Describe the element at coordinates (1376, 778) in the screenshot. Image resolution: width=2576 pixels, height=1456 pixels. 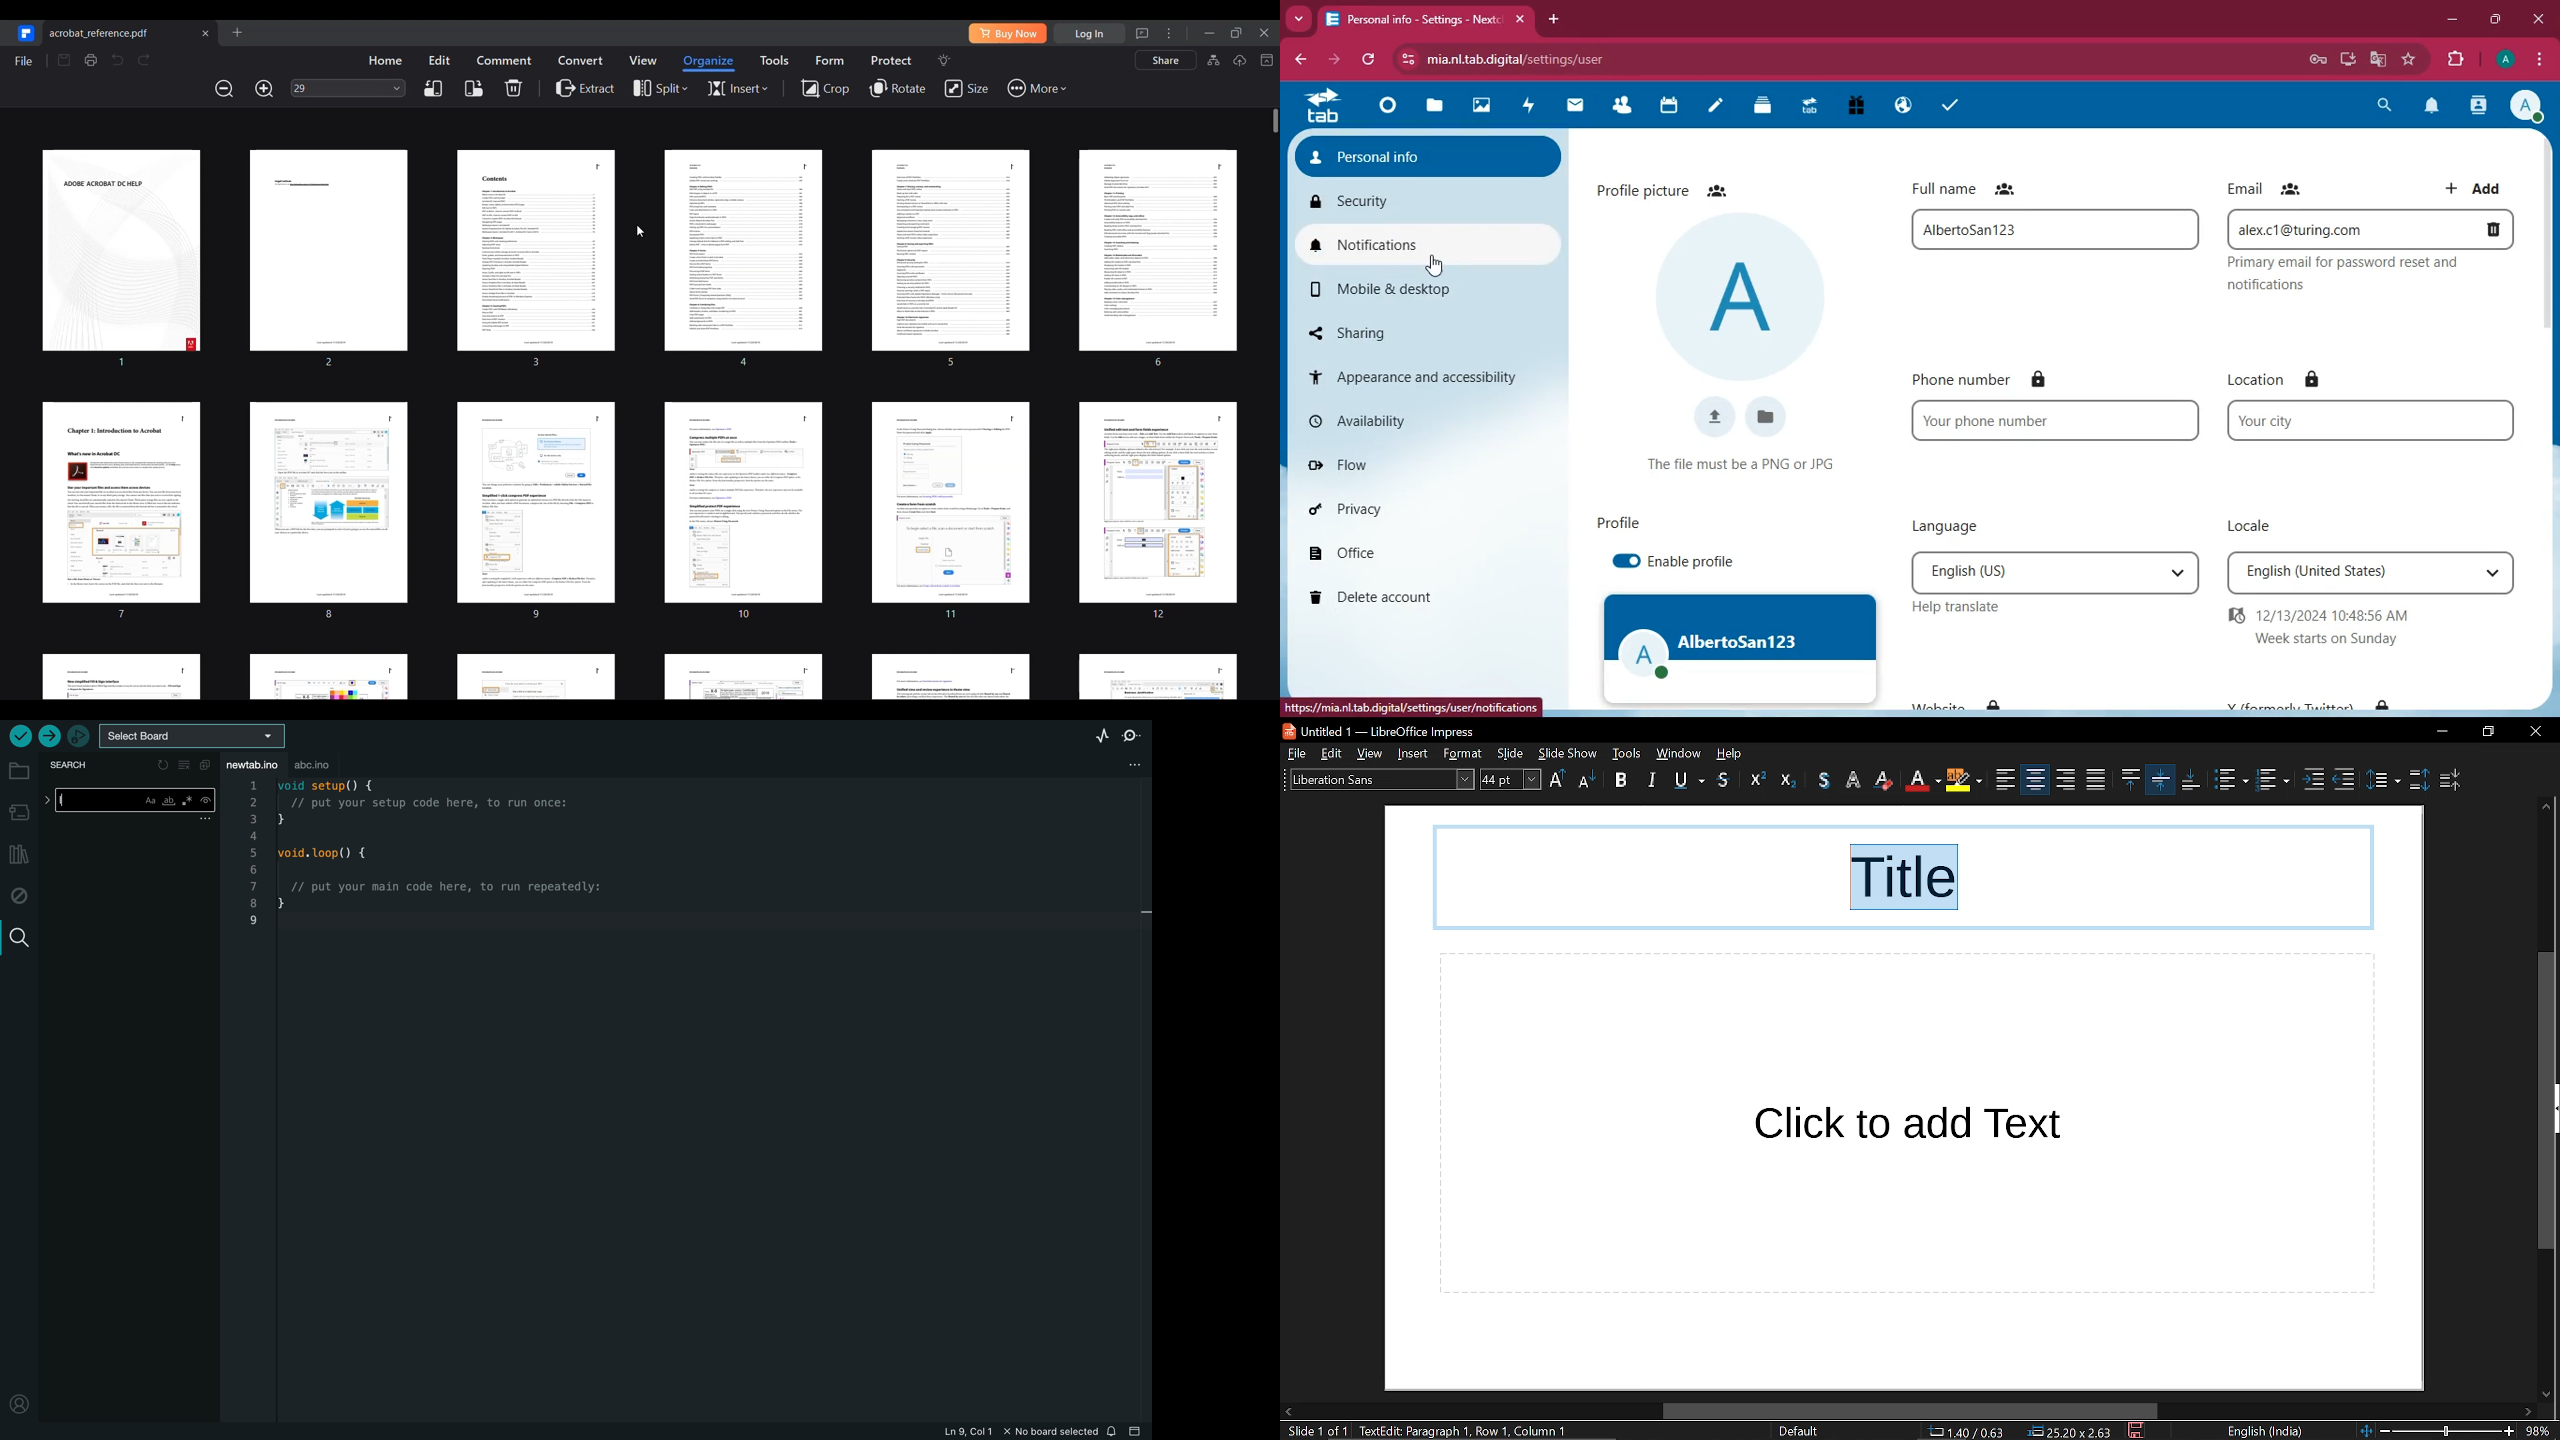
I see `text style` at that location.